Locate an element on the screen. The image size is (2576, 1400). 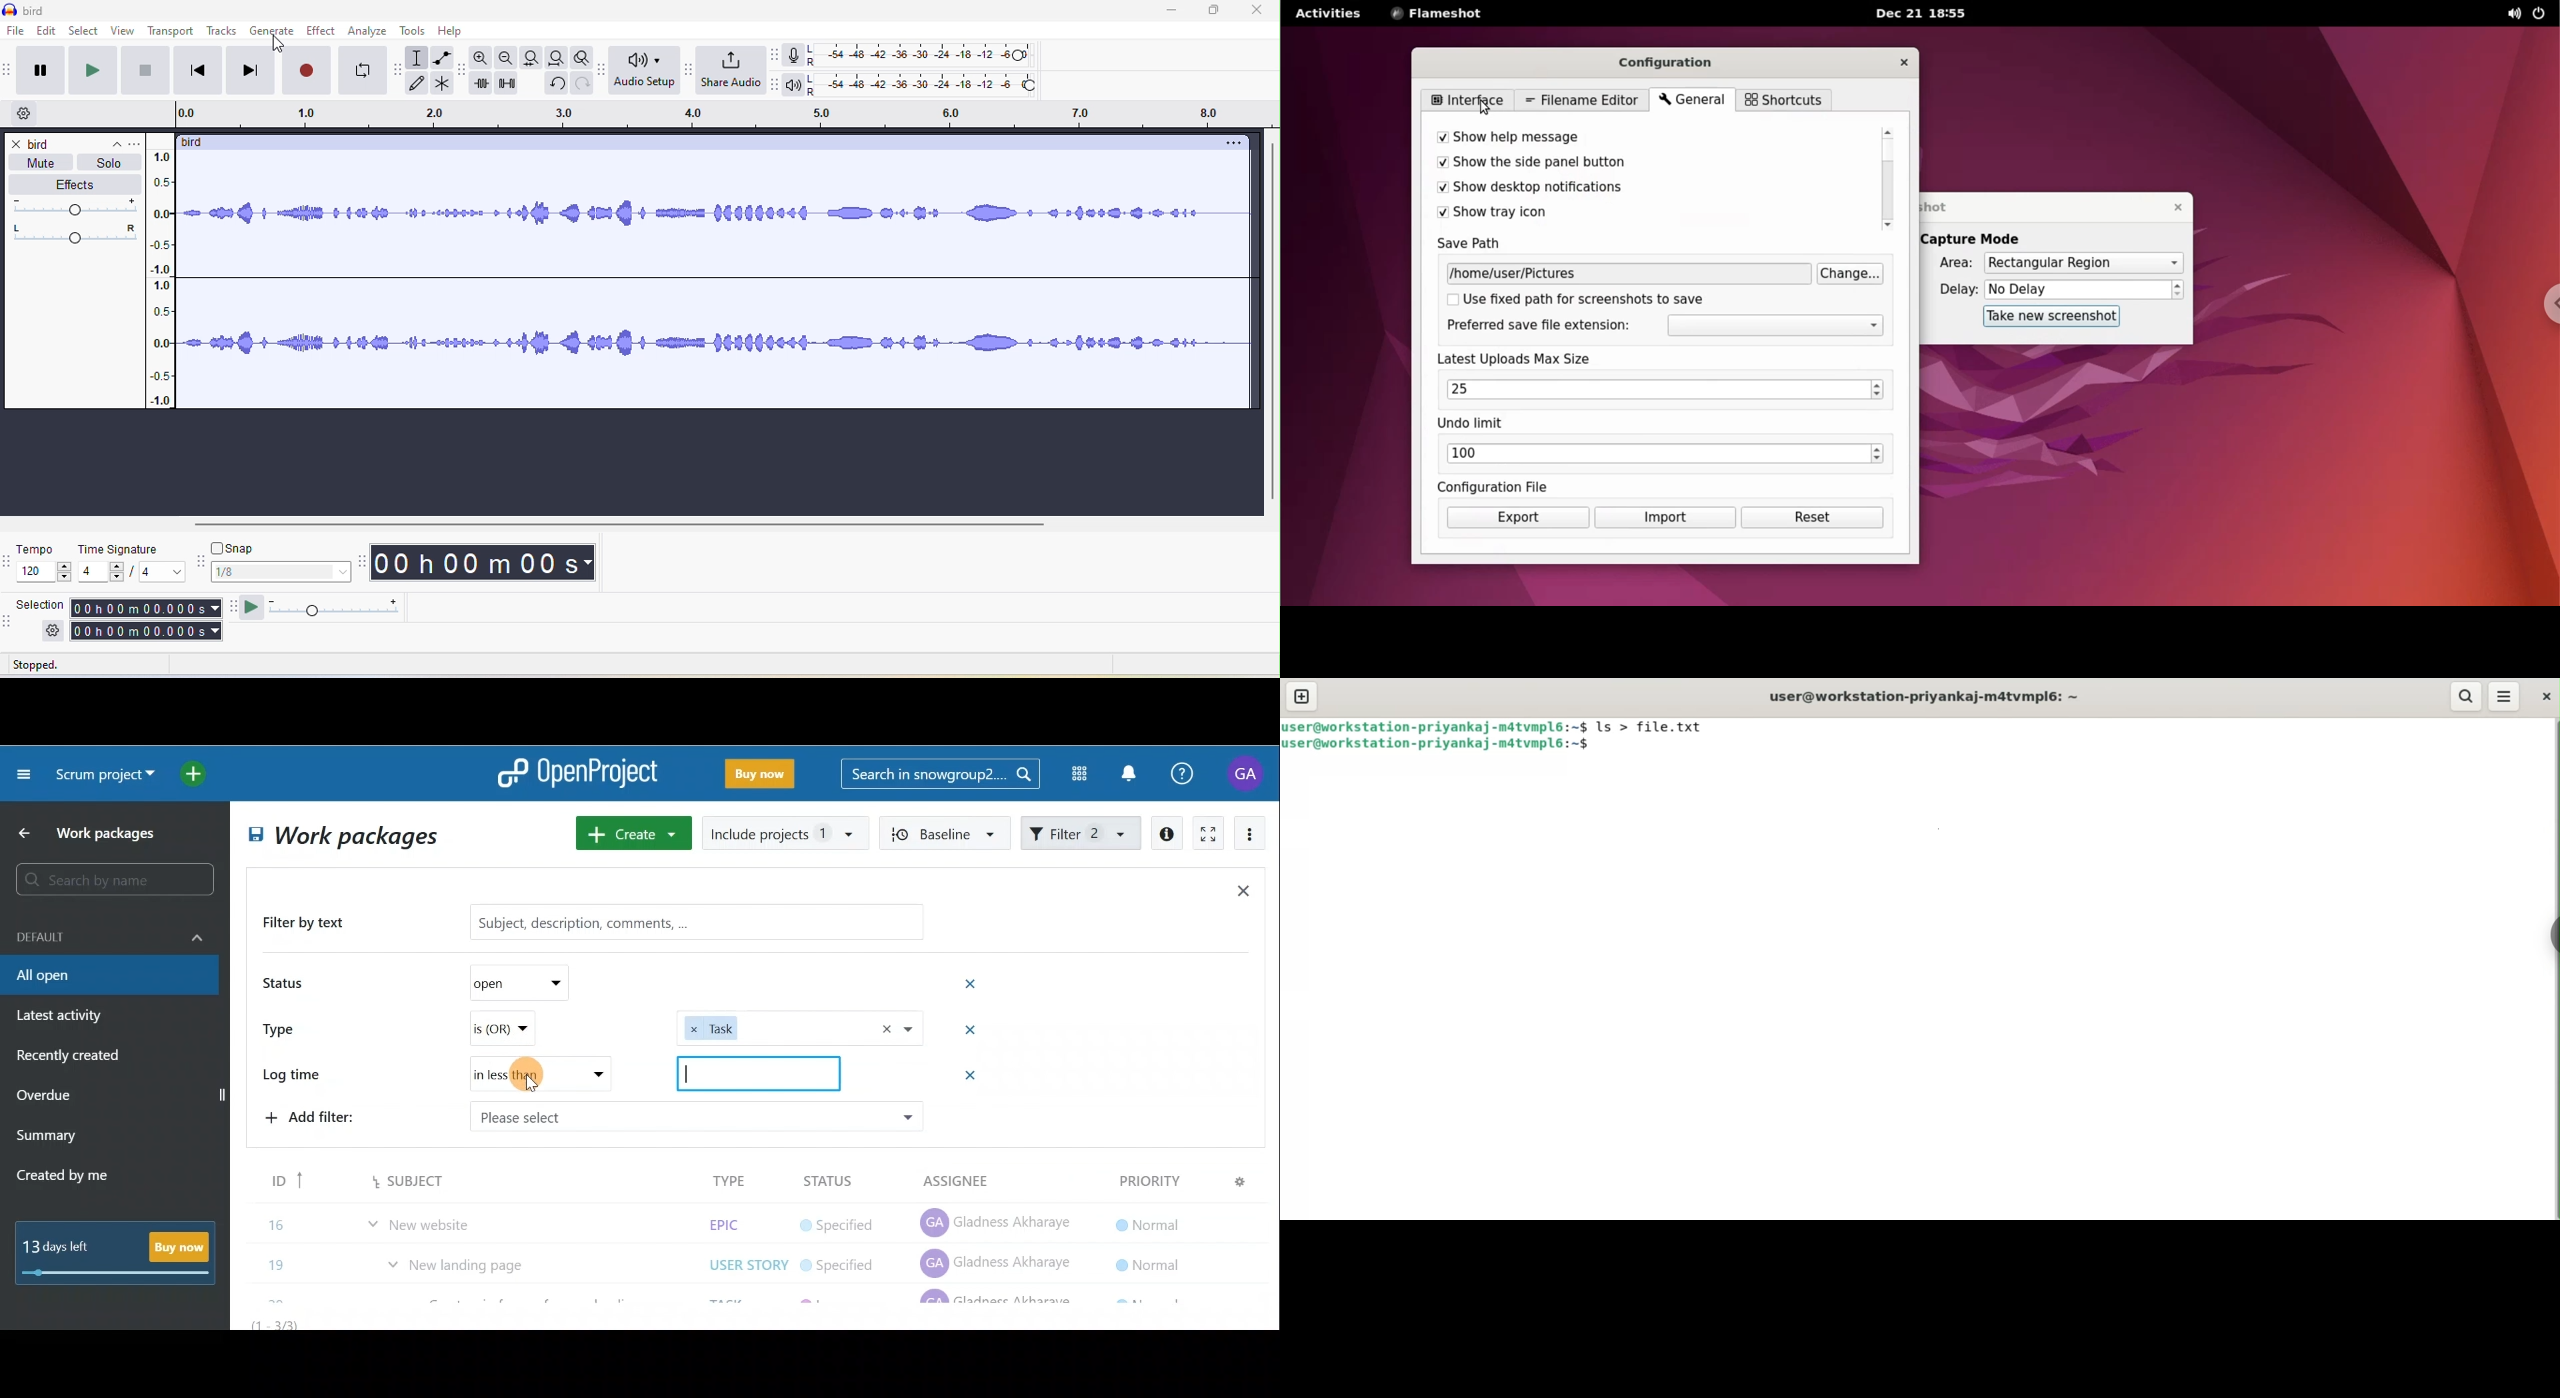
 is located at coordinates (695, 1116).